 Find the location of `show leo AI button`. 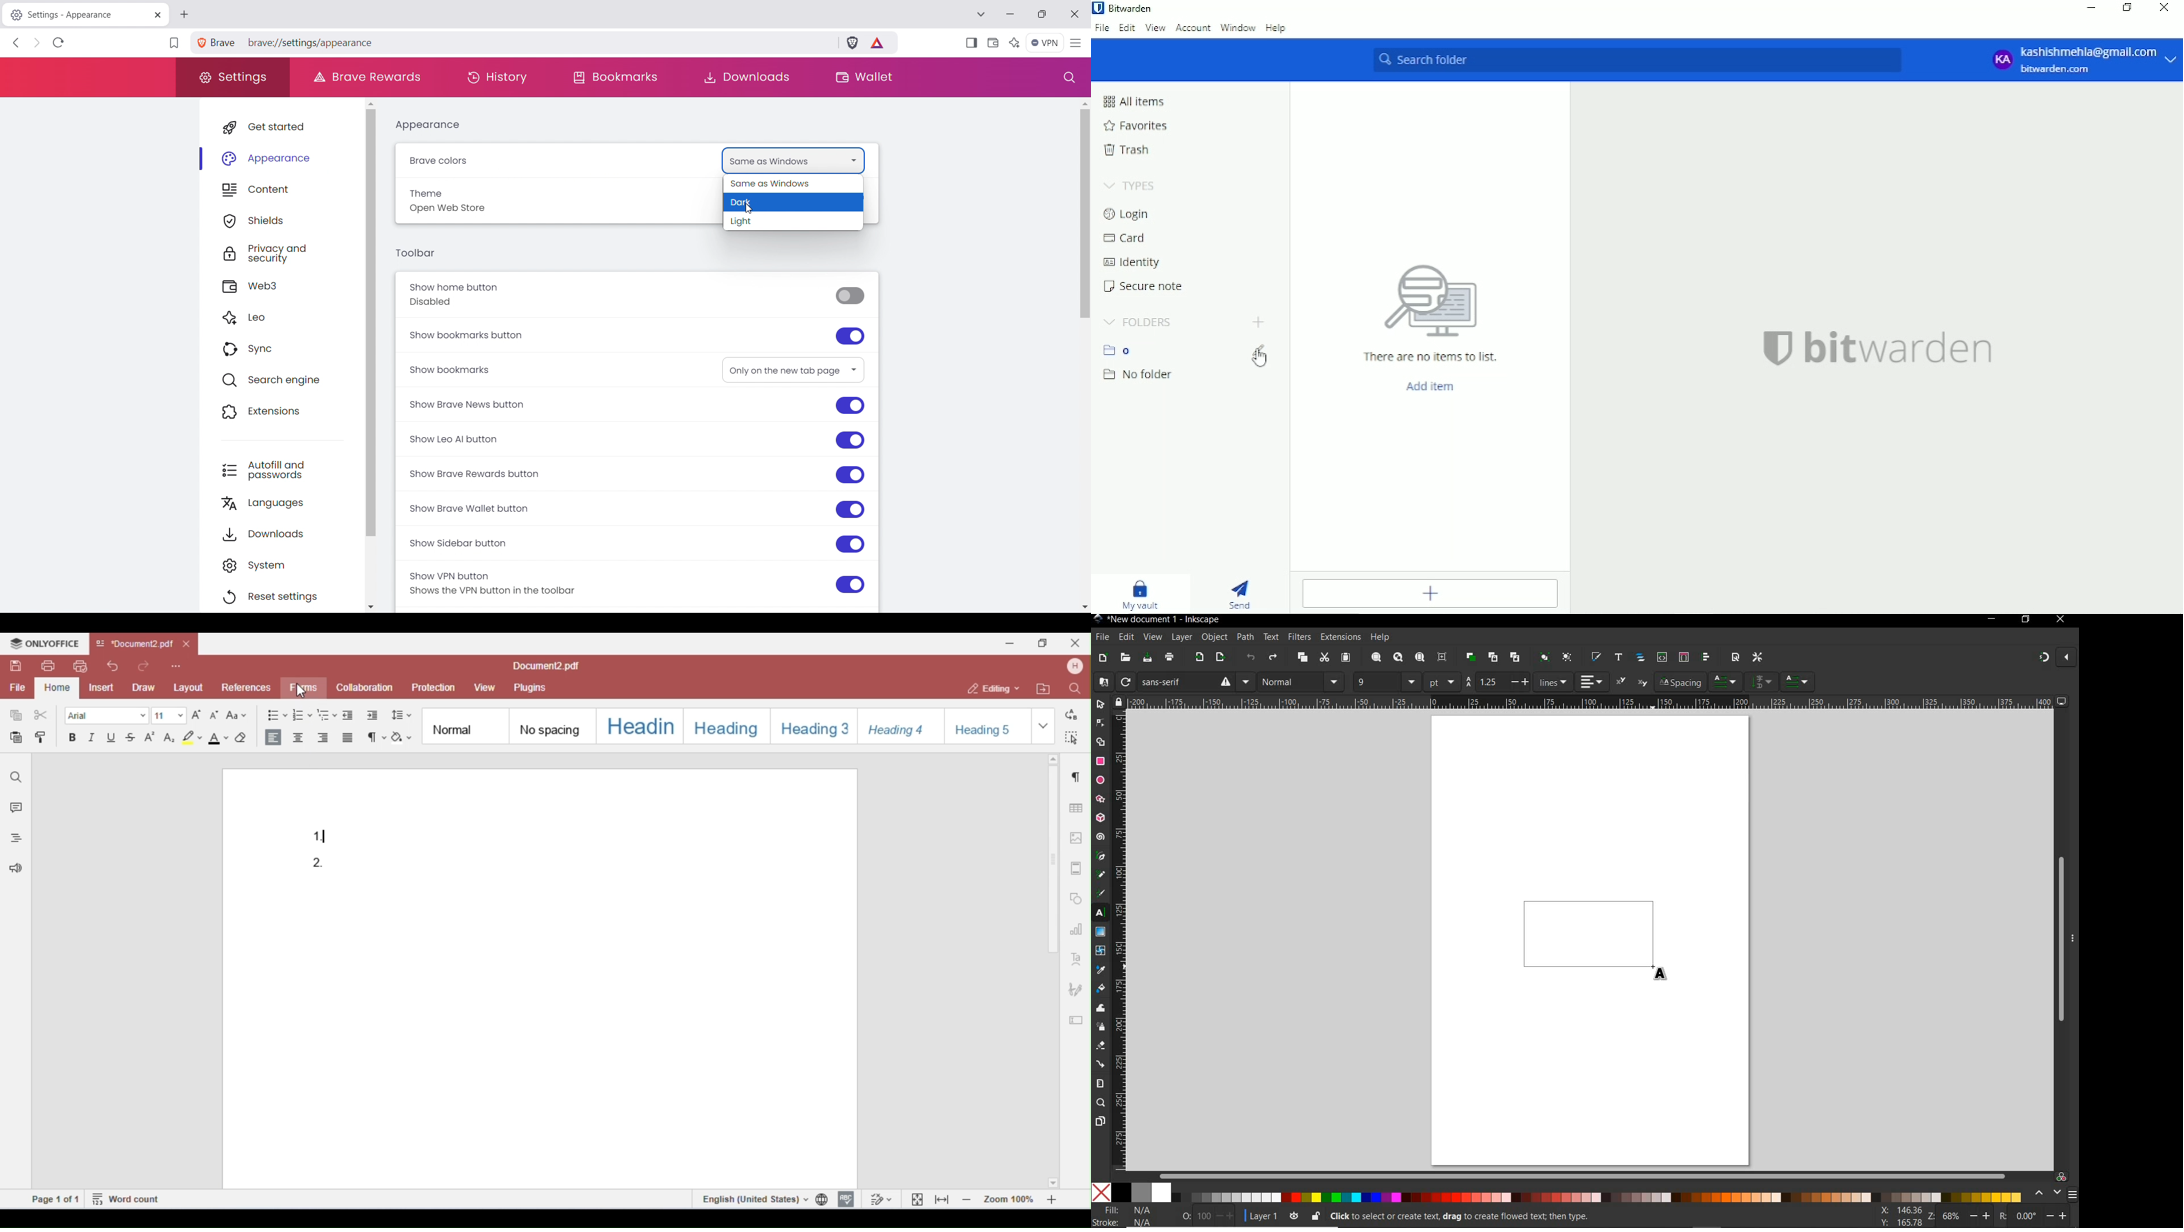

show leo AI button is located at coordinates (636, 439).